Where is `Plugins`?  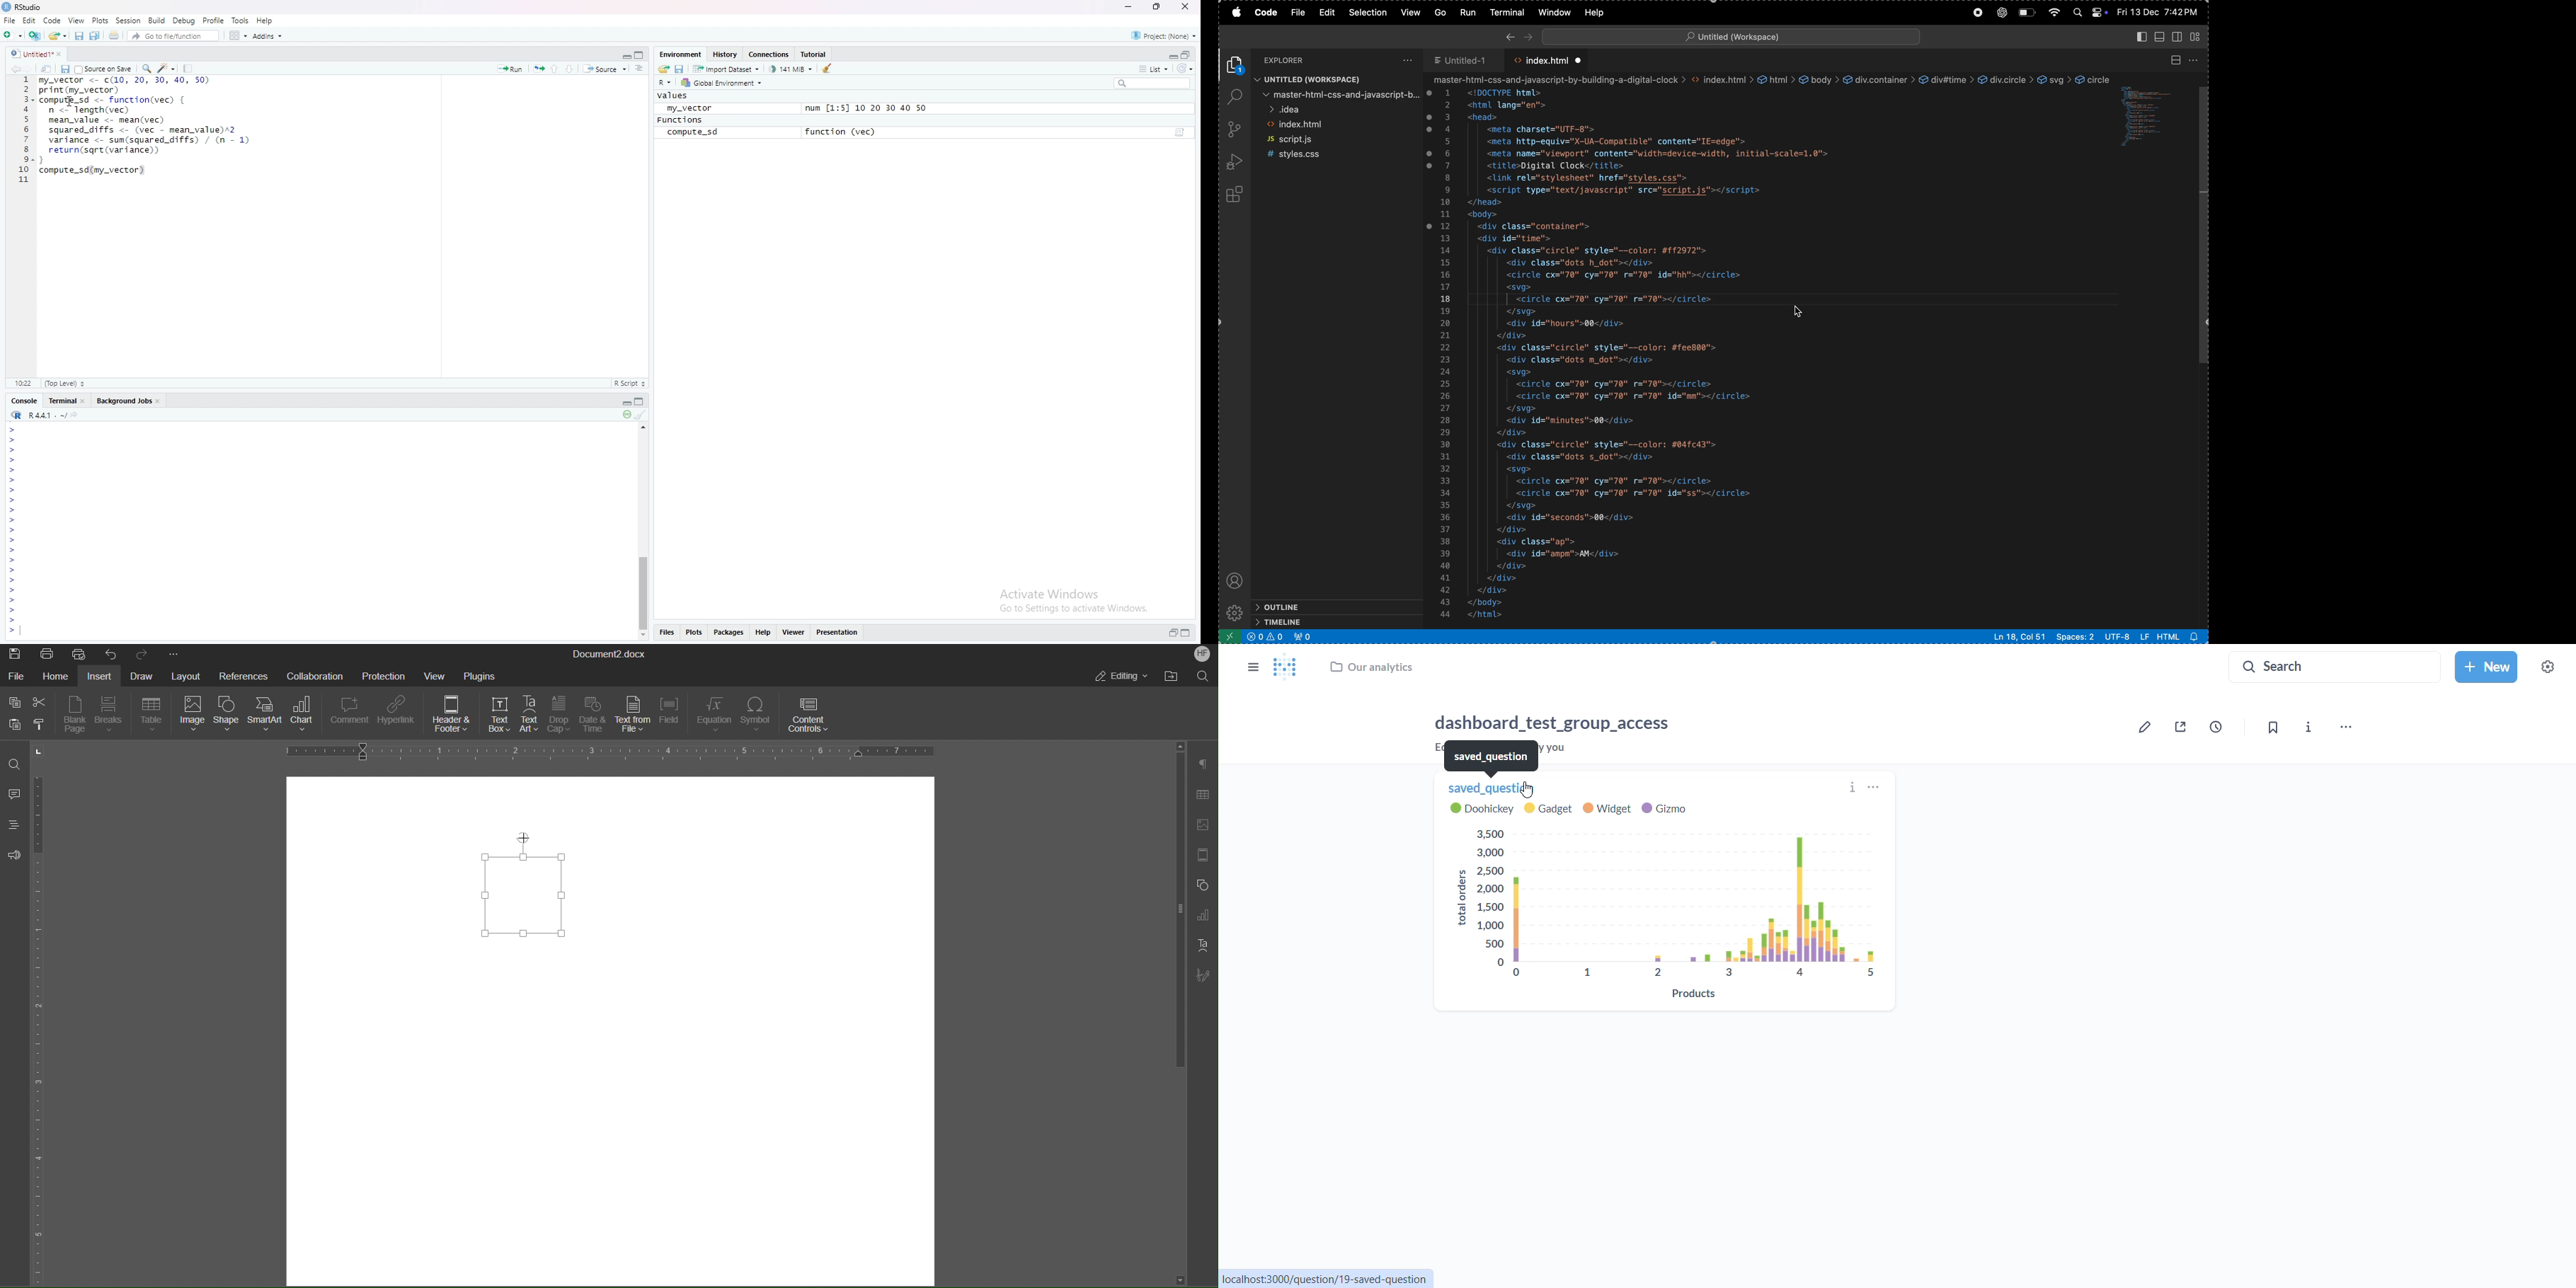
Plugins is located at coordinates (480, 674).